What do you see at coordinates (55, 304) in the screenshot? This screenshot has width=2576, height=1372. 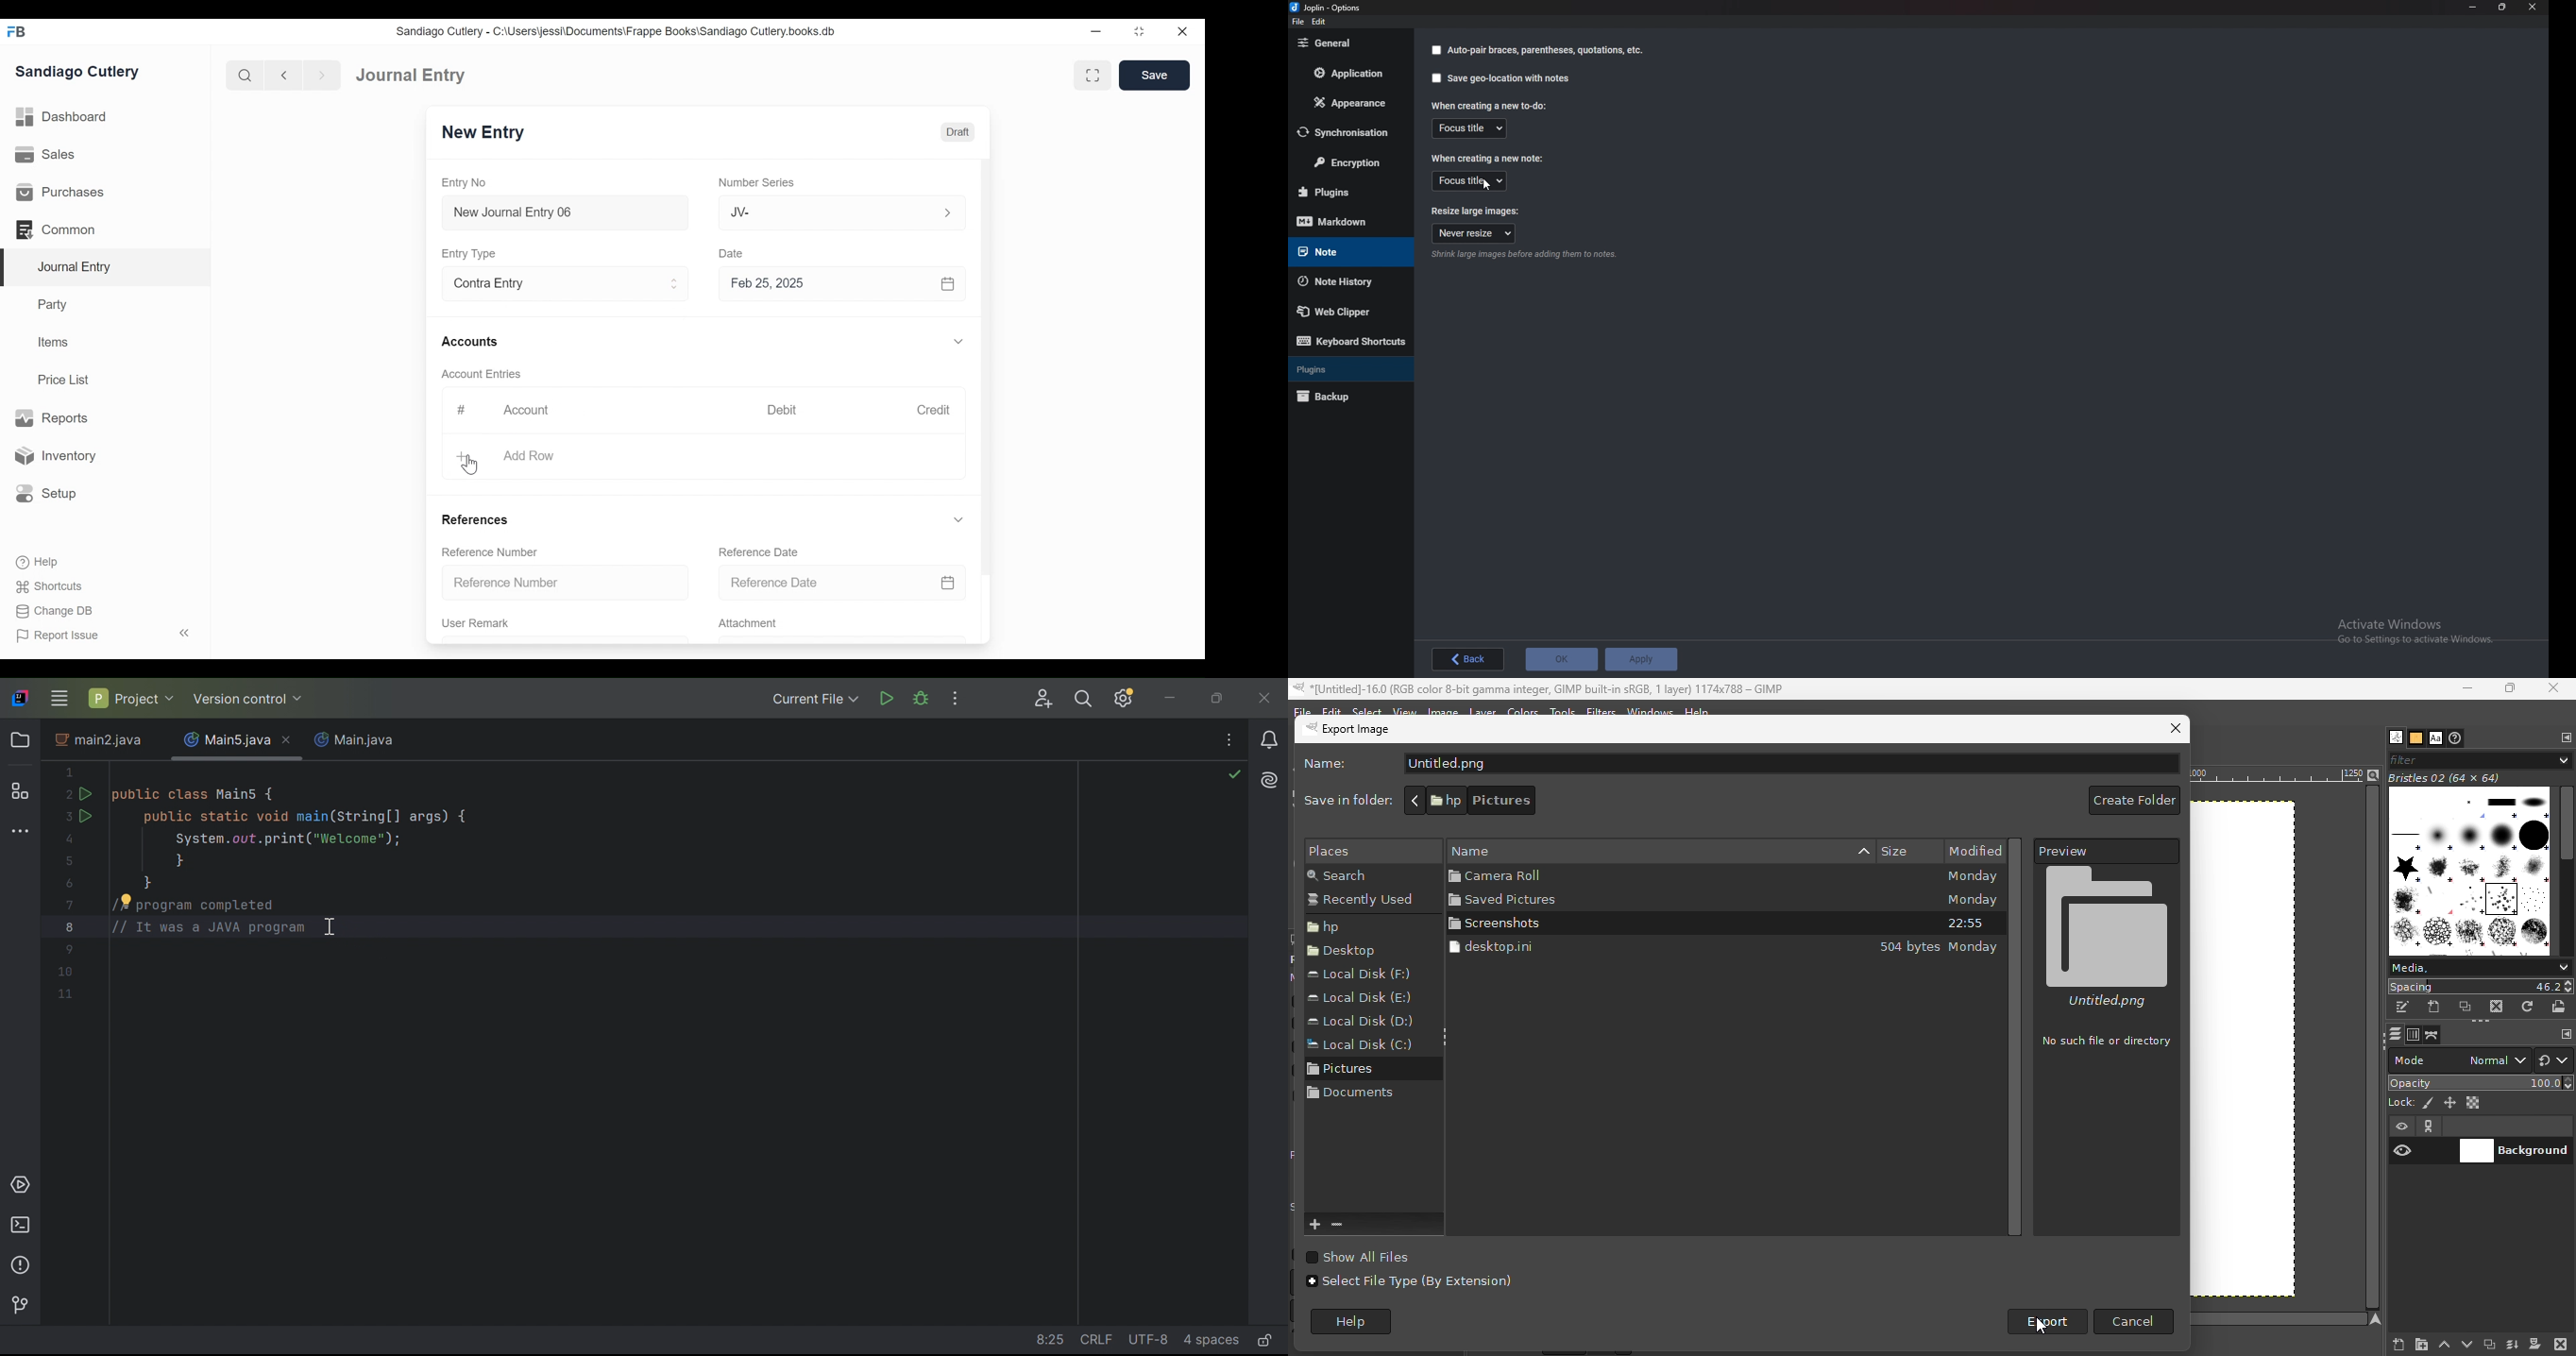 I see `Party` at bounding box center [55, 304].